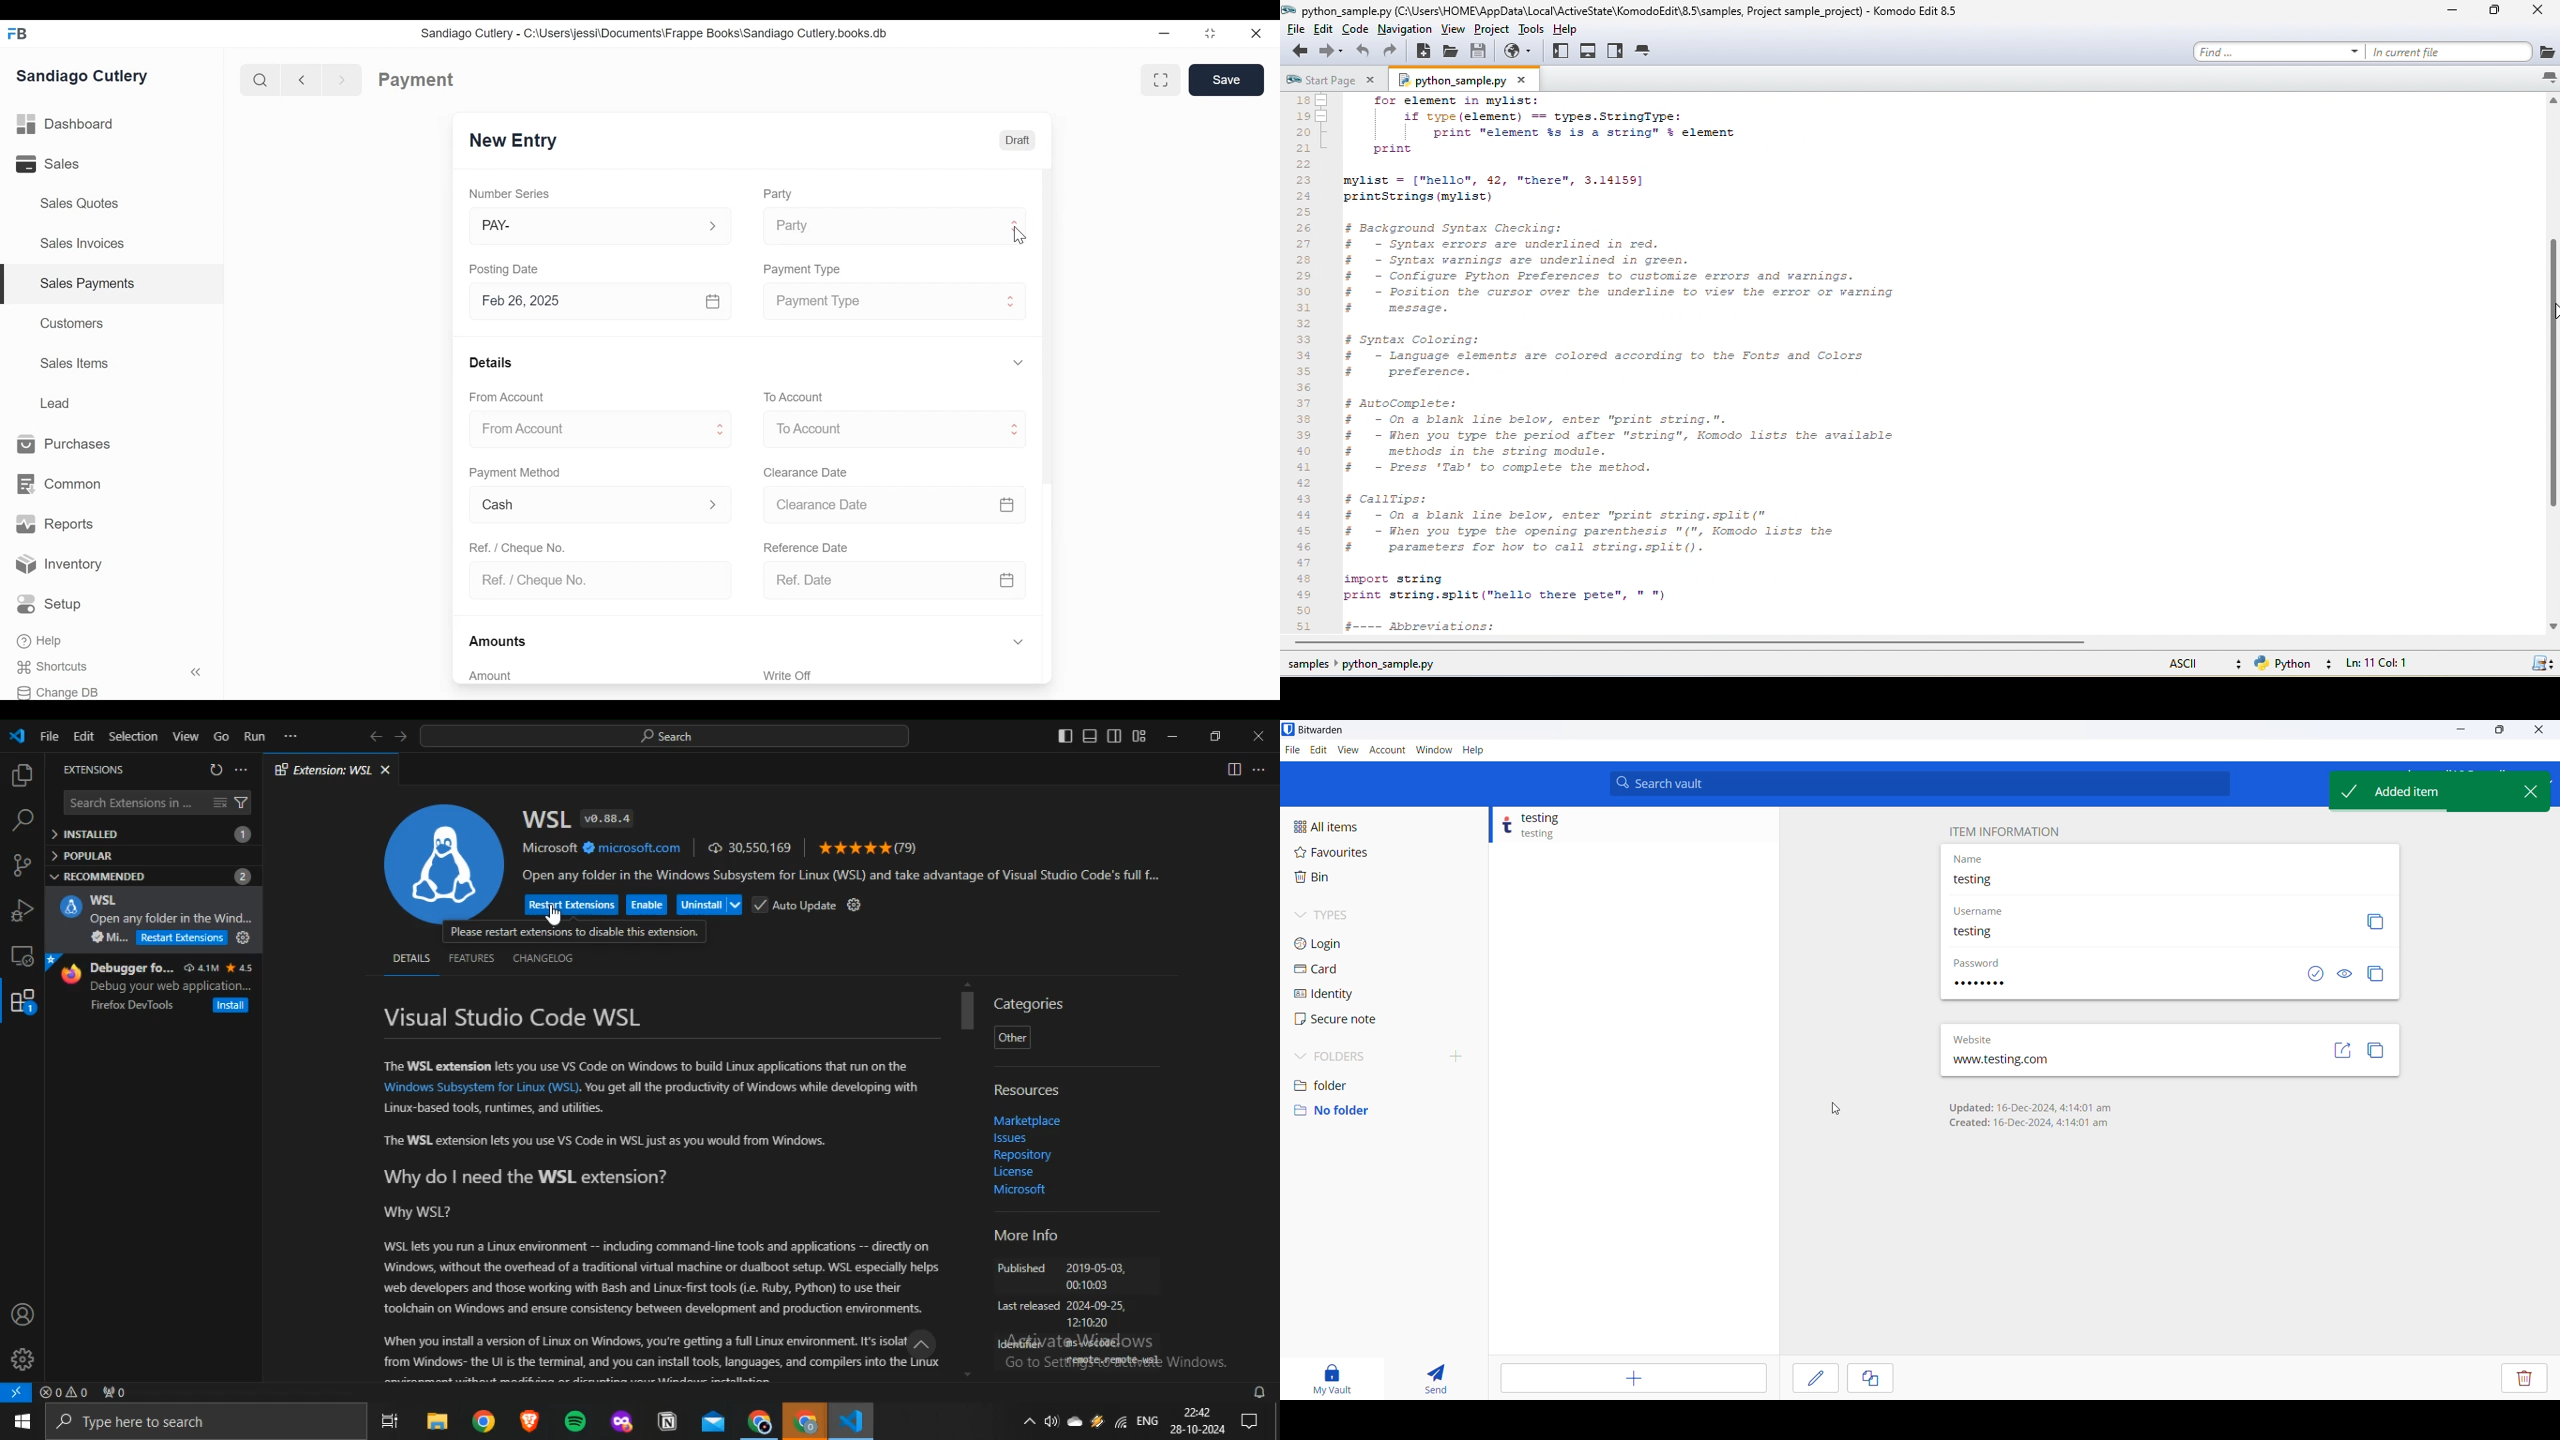  What do you see at coordinates (1210, 35) in the screenshot?
I see `Restore` at bounding box center [1210, 35].